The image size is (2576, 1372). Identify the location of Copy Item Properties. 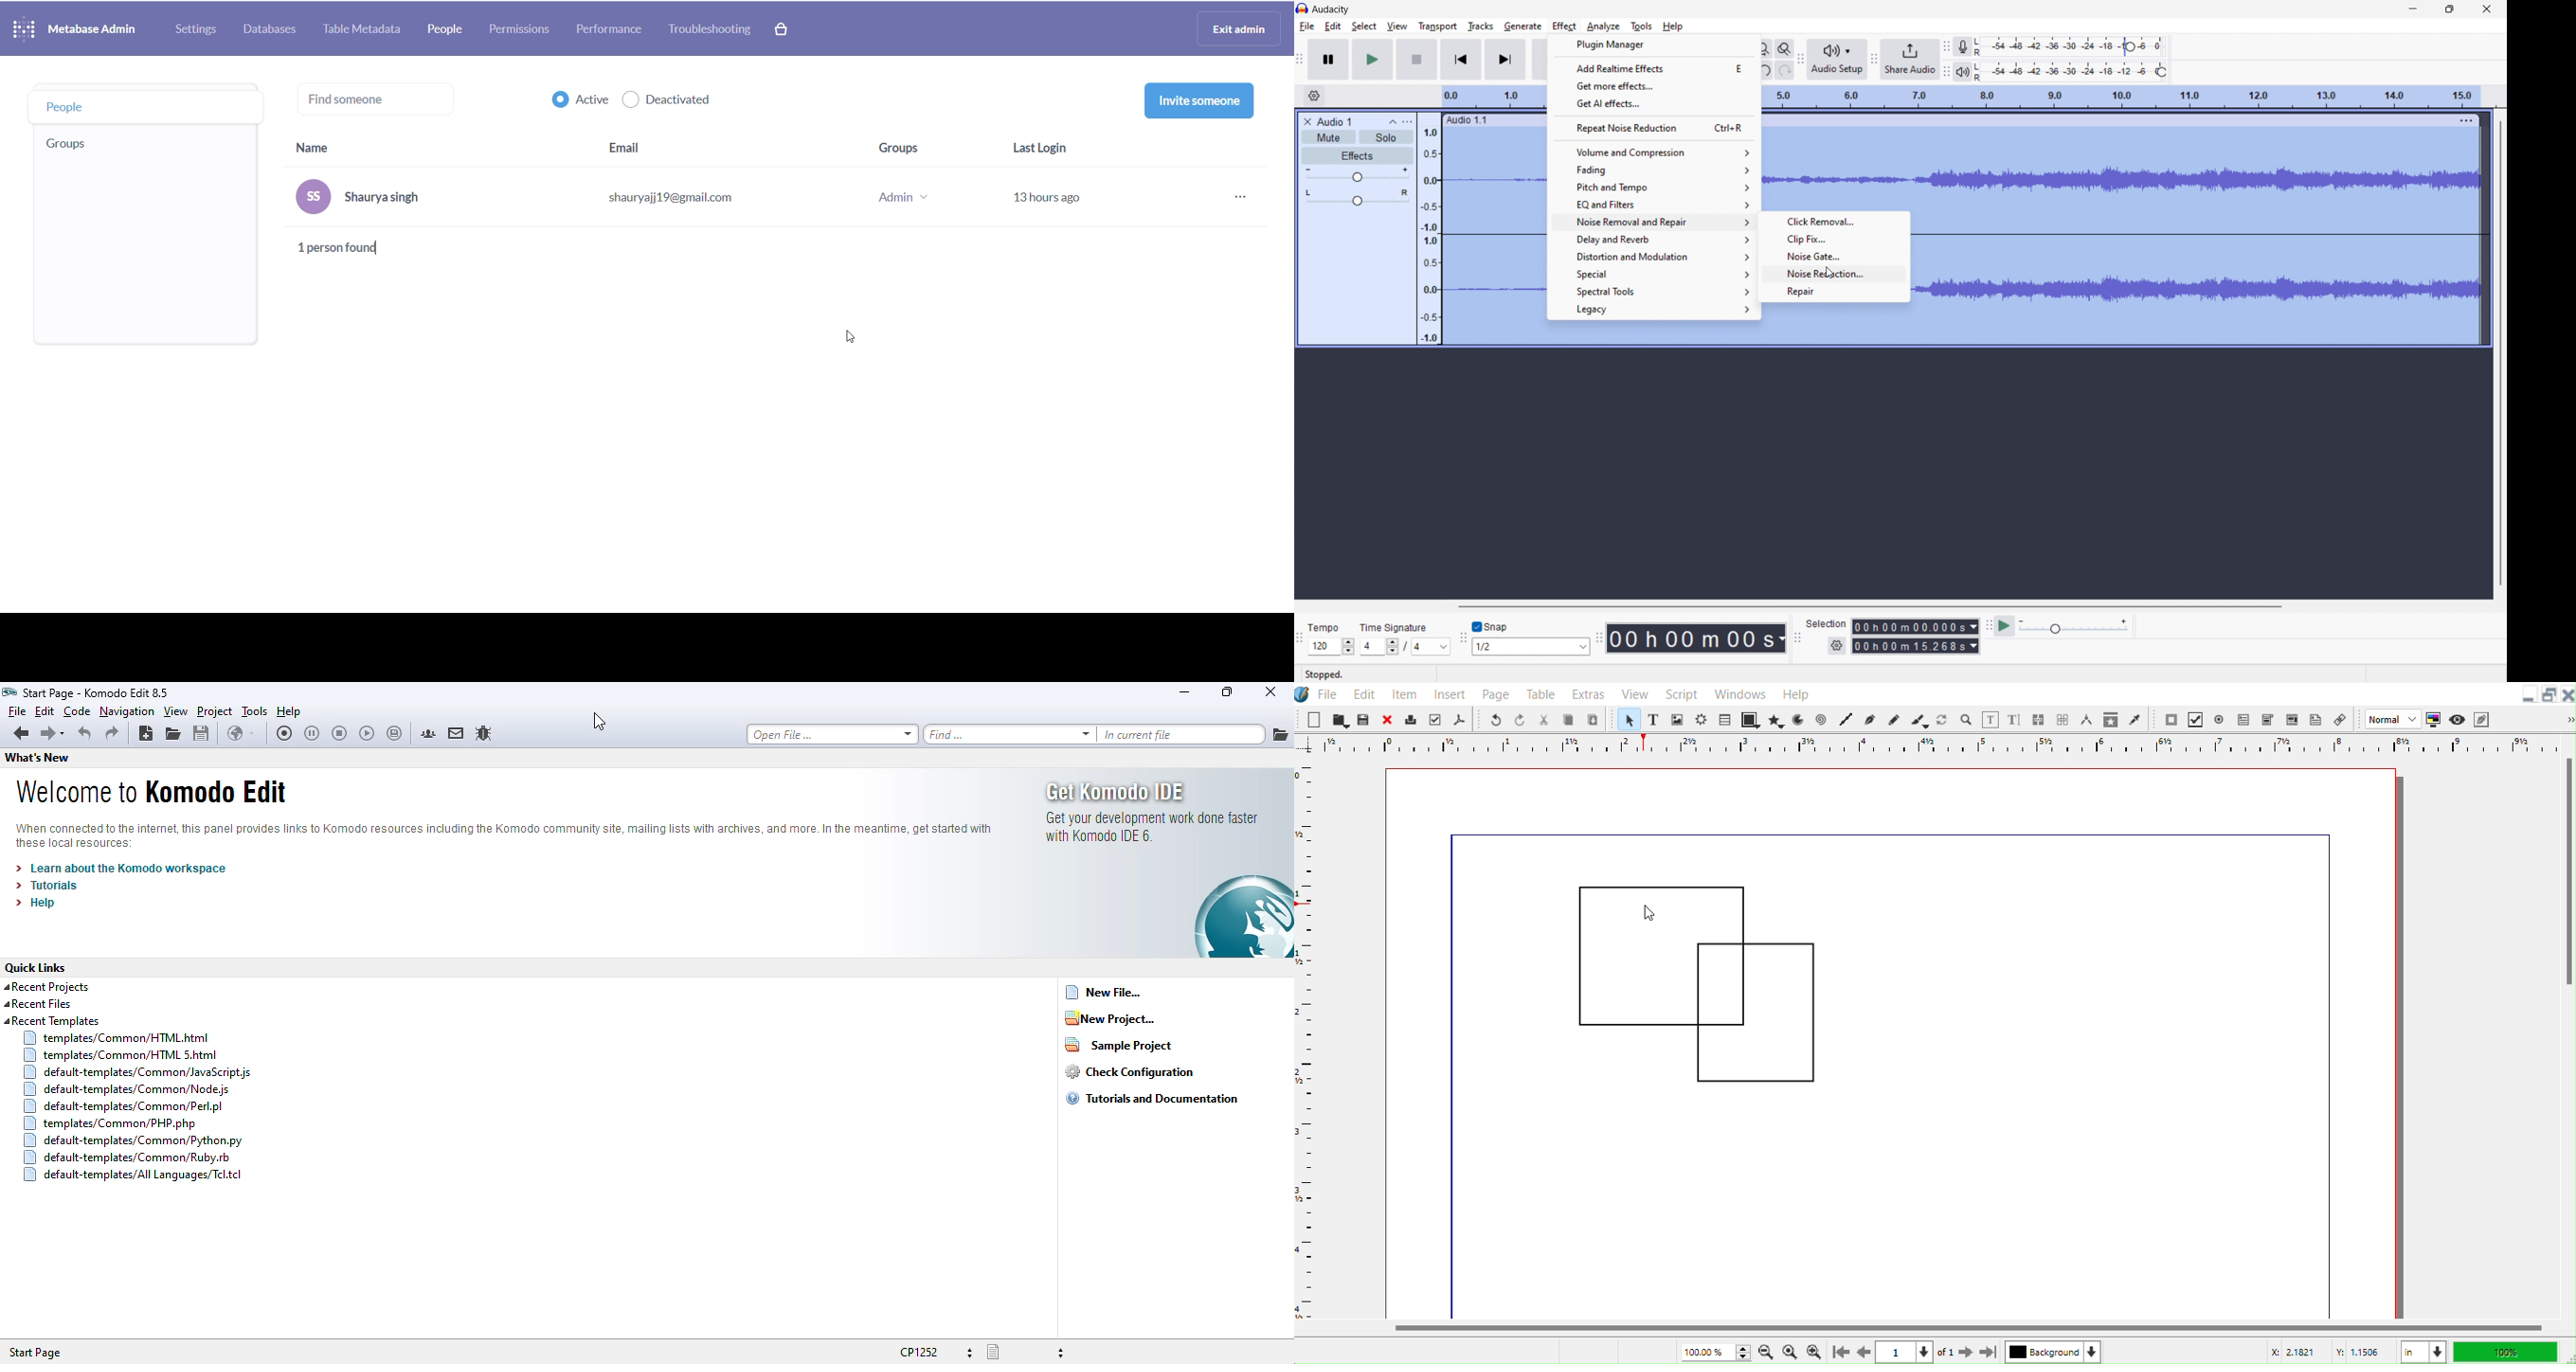
(2113, 719).